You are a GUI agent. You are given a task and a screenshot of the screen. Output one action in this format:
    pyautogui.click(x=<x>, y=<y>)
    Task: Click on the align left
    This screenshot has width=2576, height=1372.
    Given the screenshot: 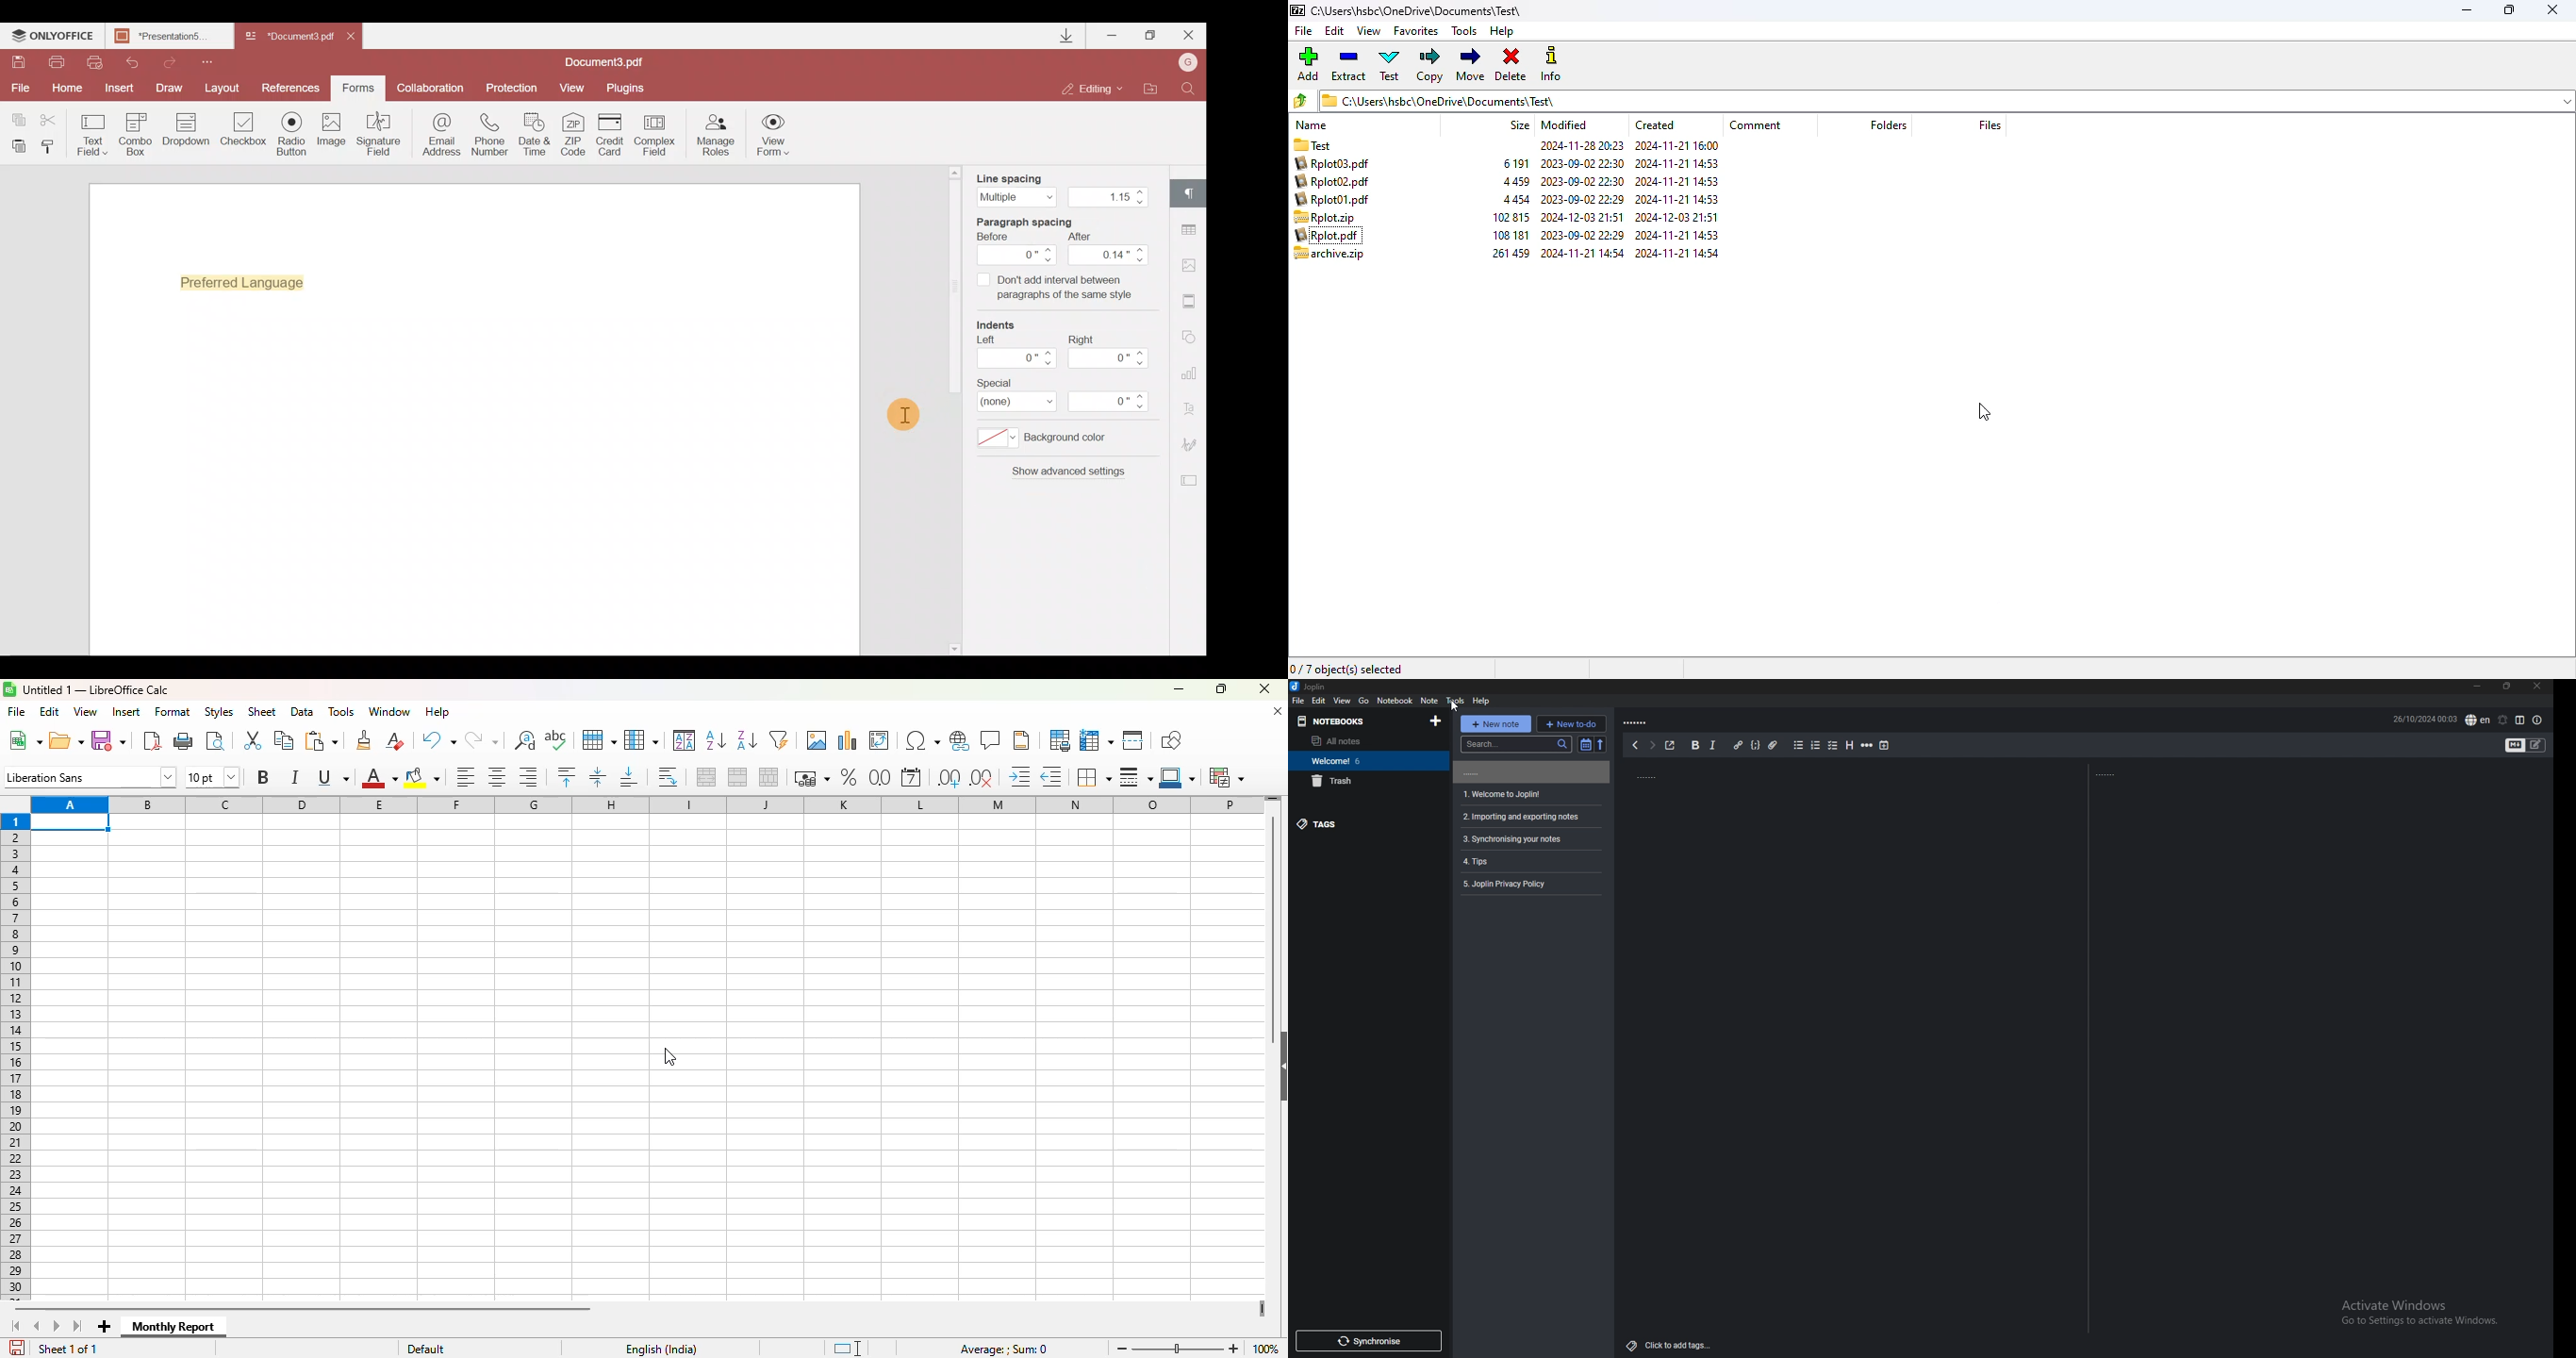 What is the action you would take?
    pyautogui.click(x=467, y=777)
    